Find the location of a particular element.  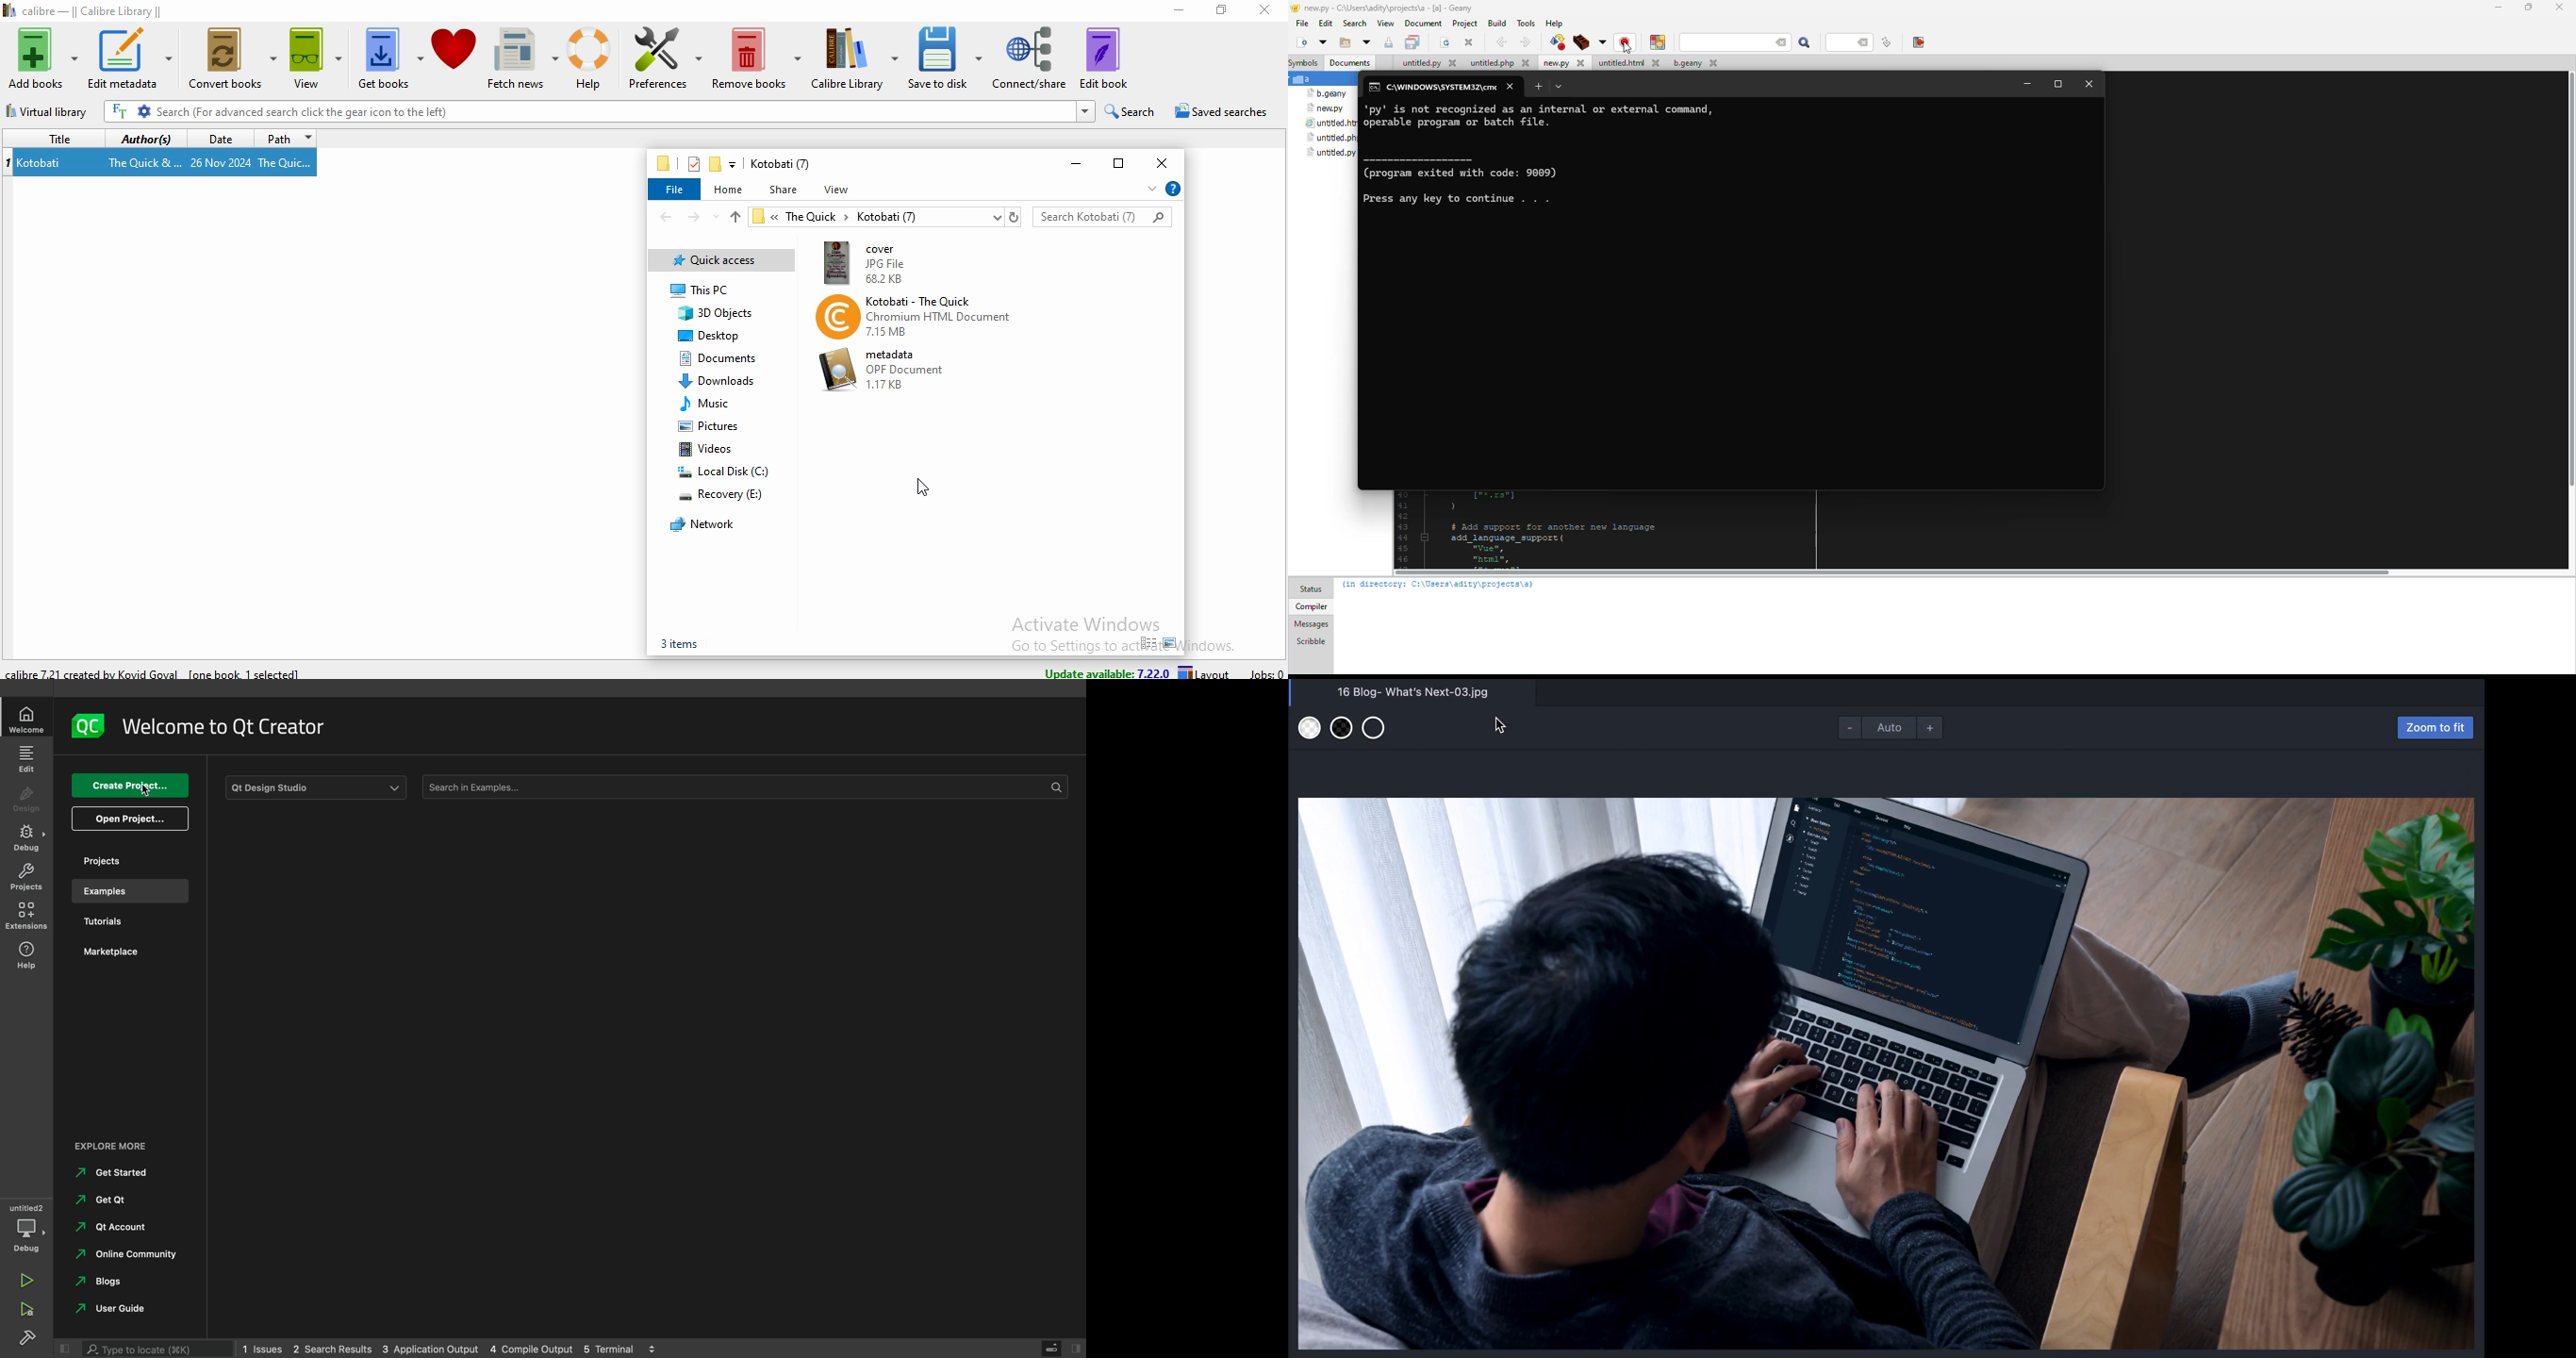

save to disk is located at coordinates (946, 57).